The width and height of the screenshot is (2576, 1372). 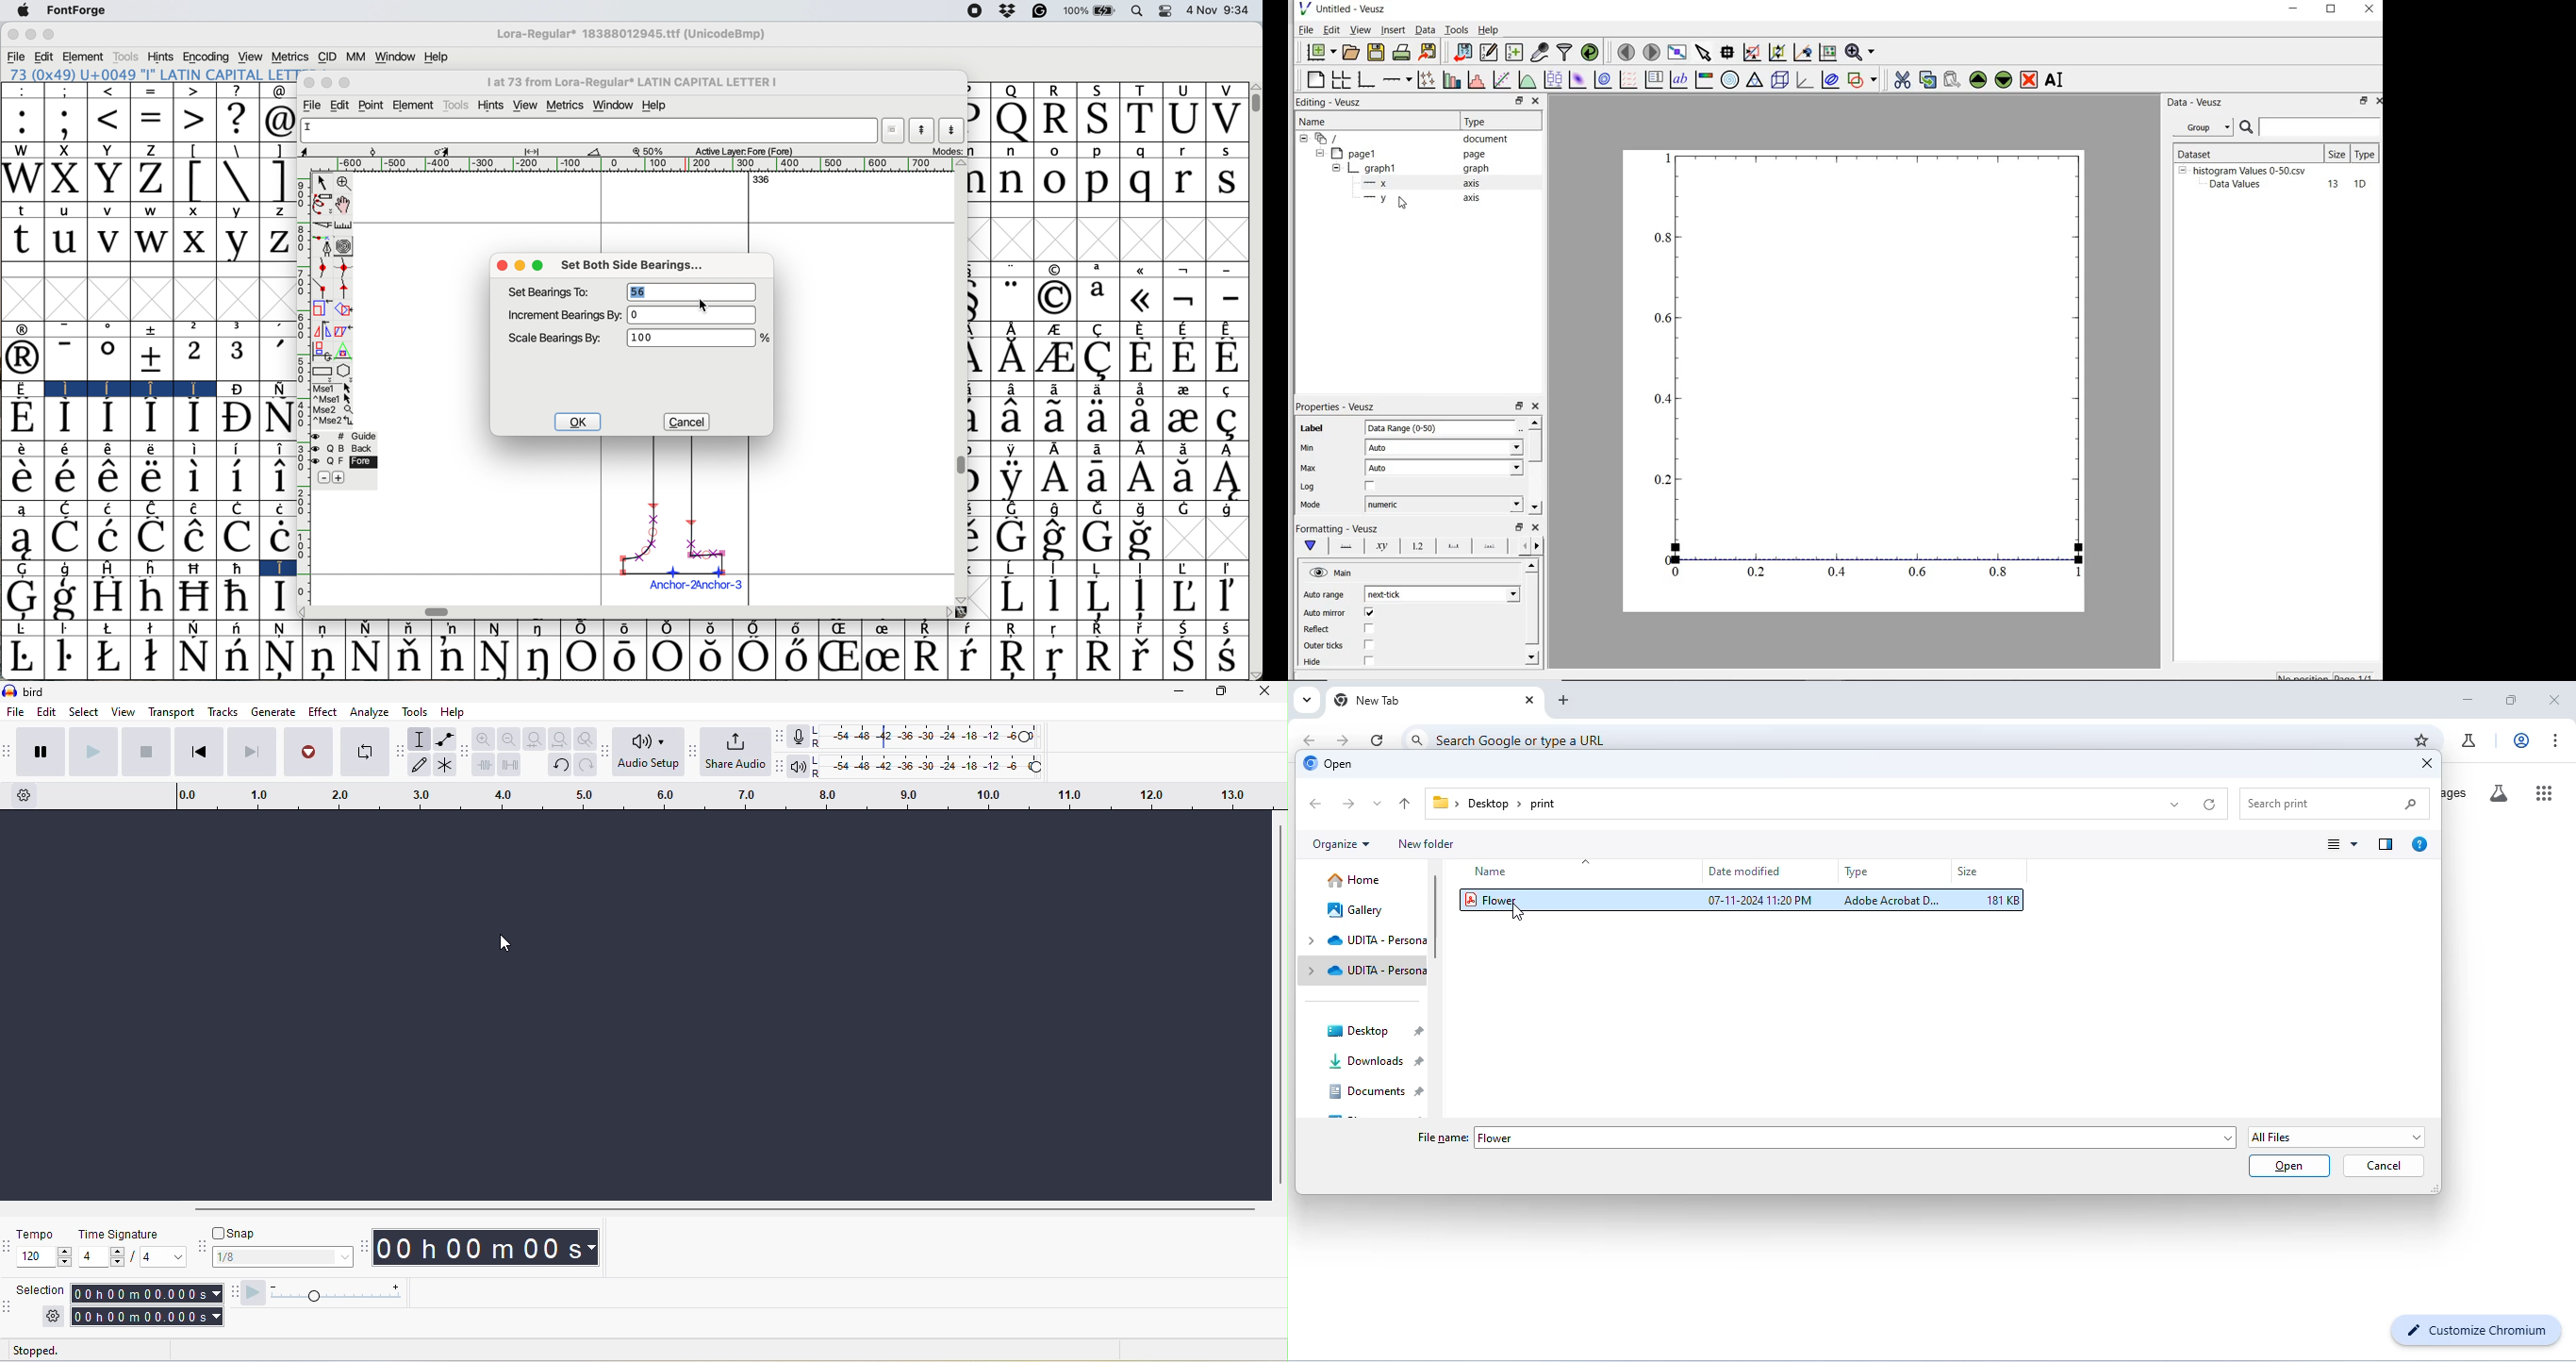 I want to click on spotlight search, so click(x=1138, y=12).